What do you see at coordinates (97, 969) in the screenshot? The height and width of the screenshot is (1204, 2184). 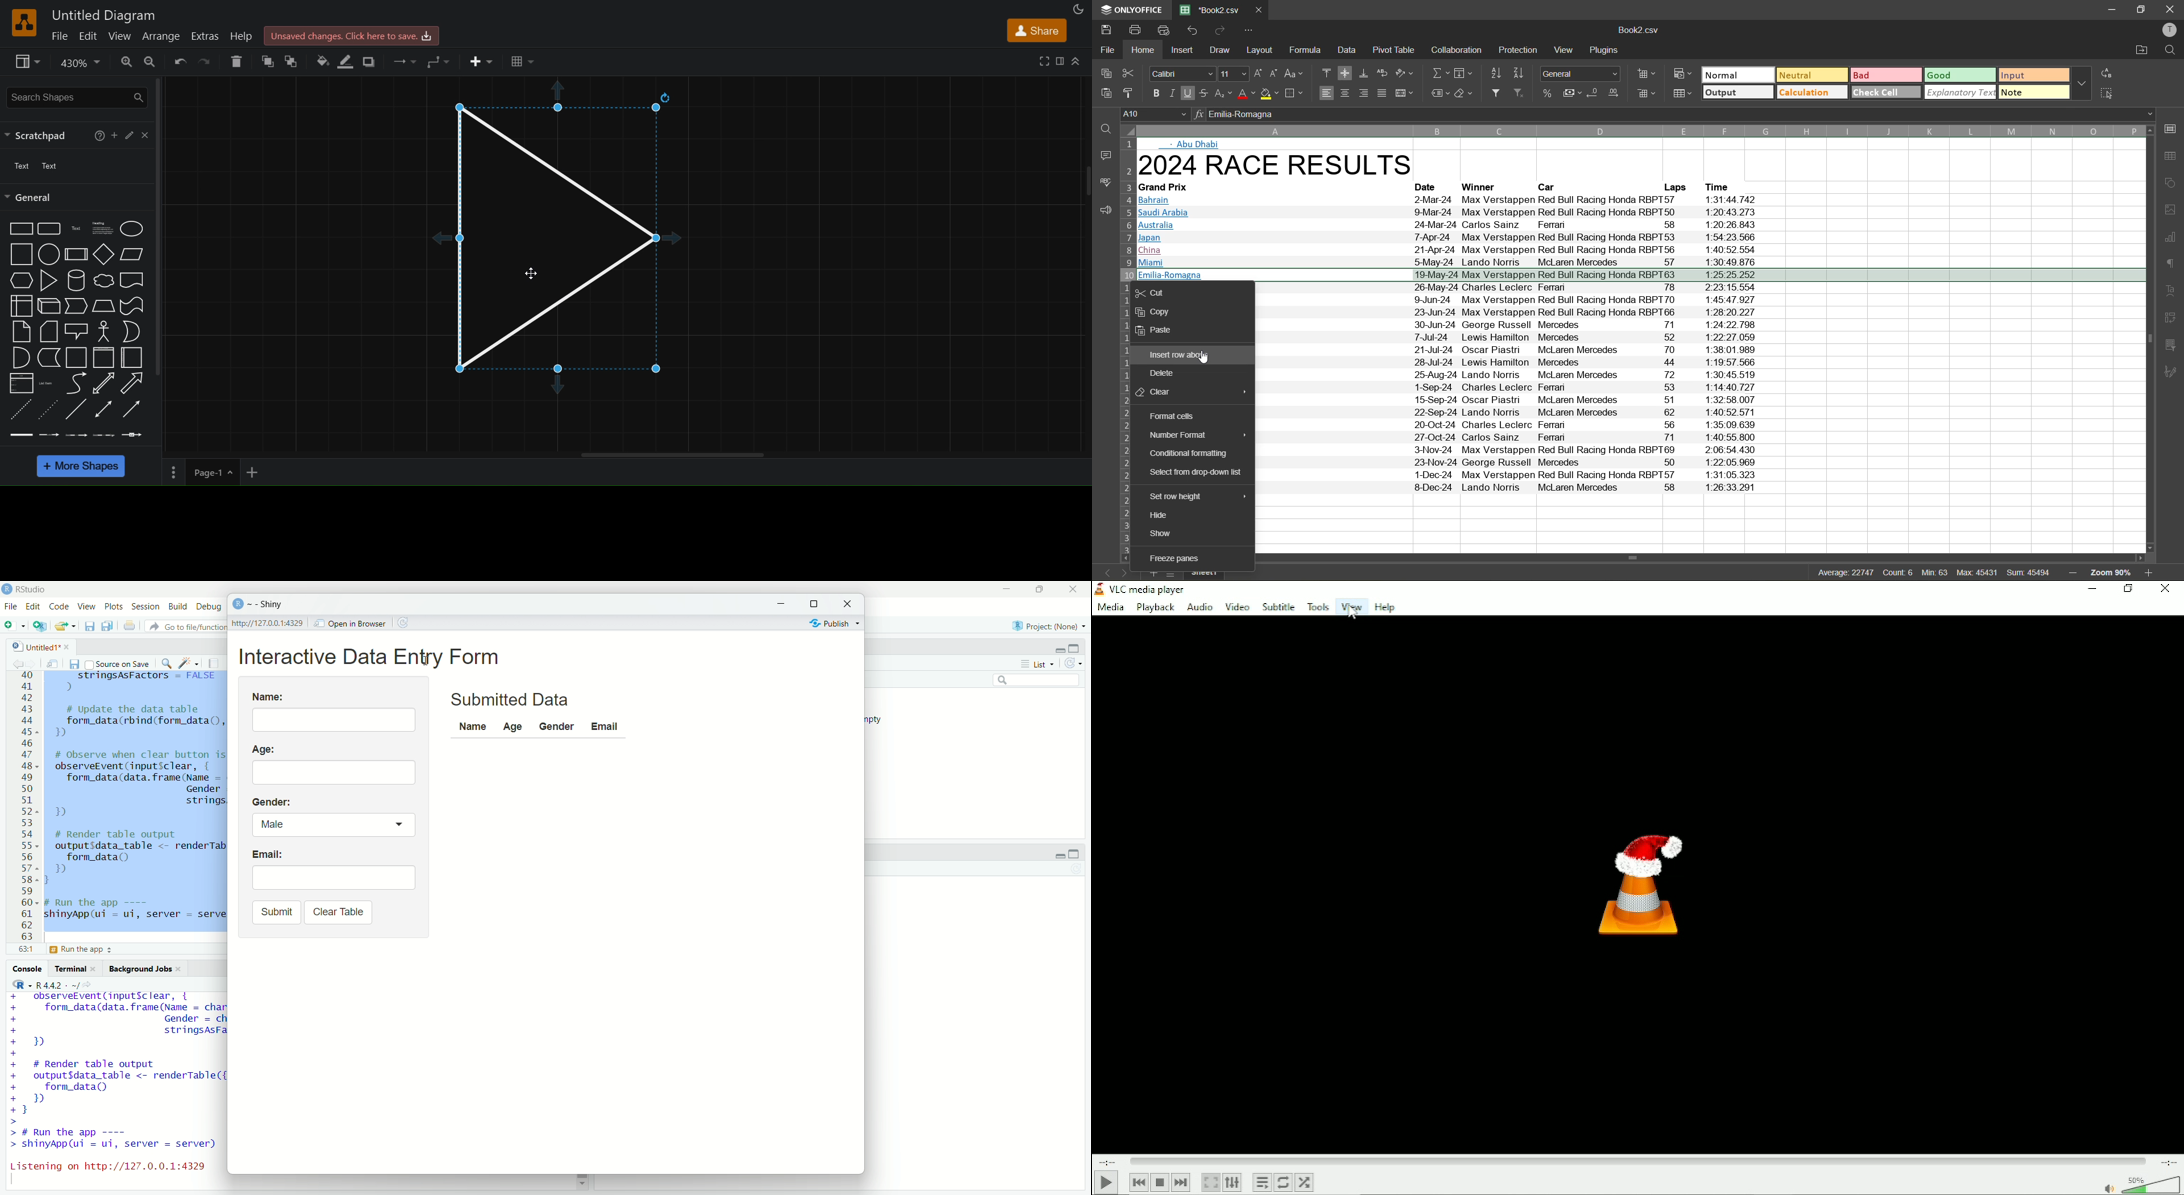 I see `close` at bounding box center [97, 969].